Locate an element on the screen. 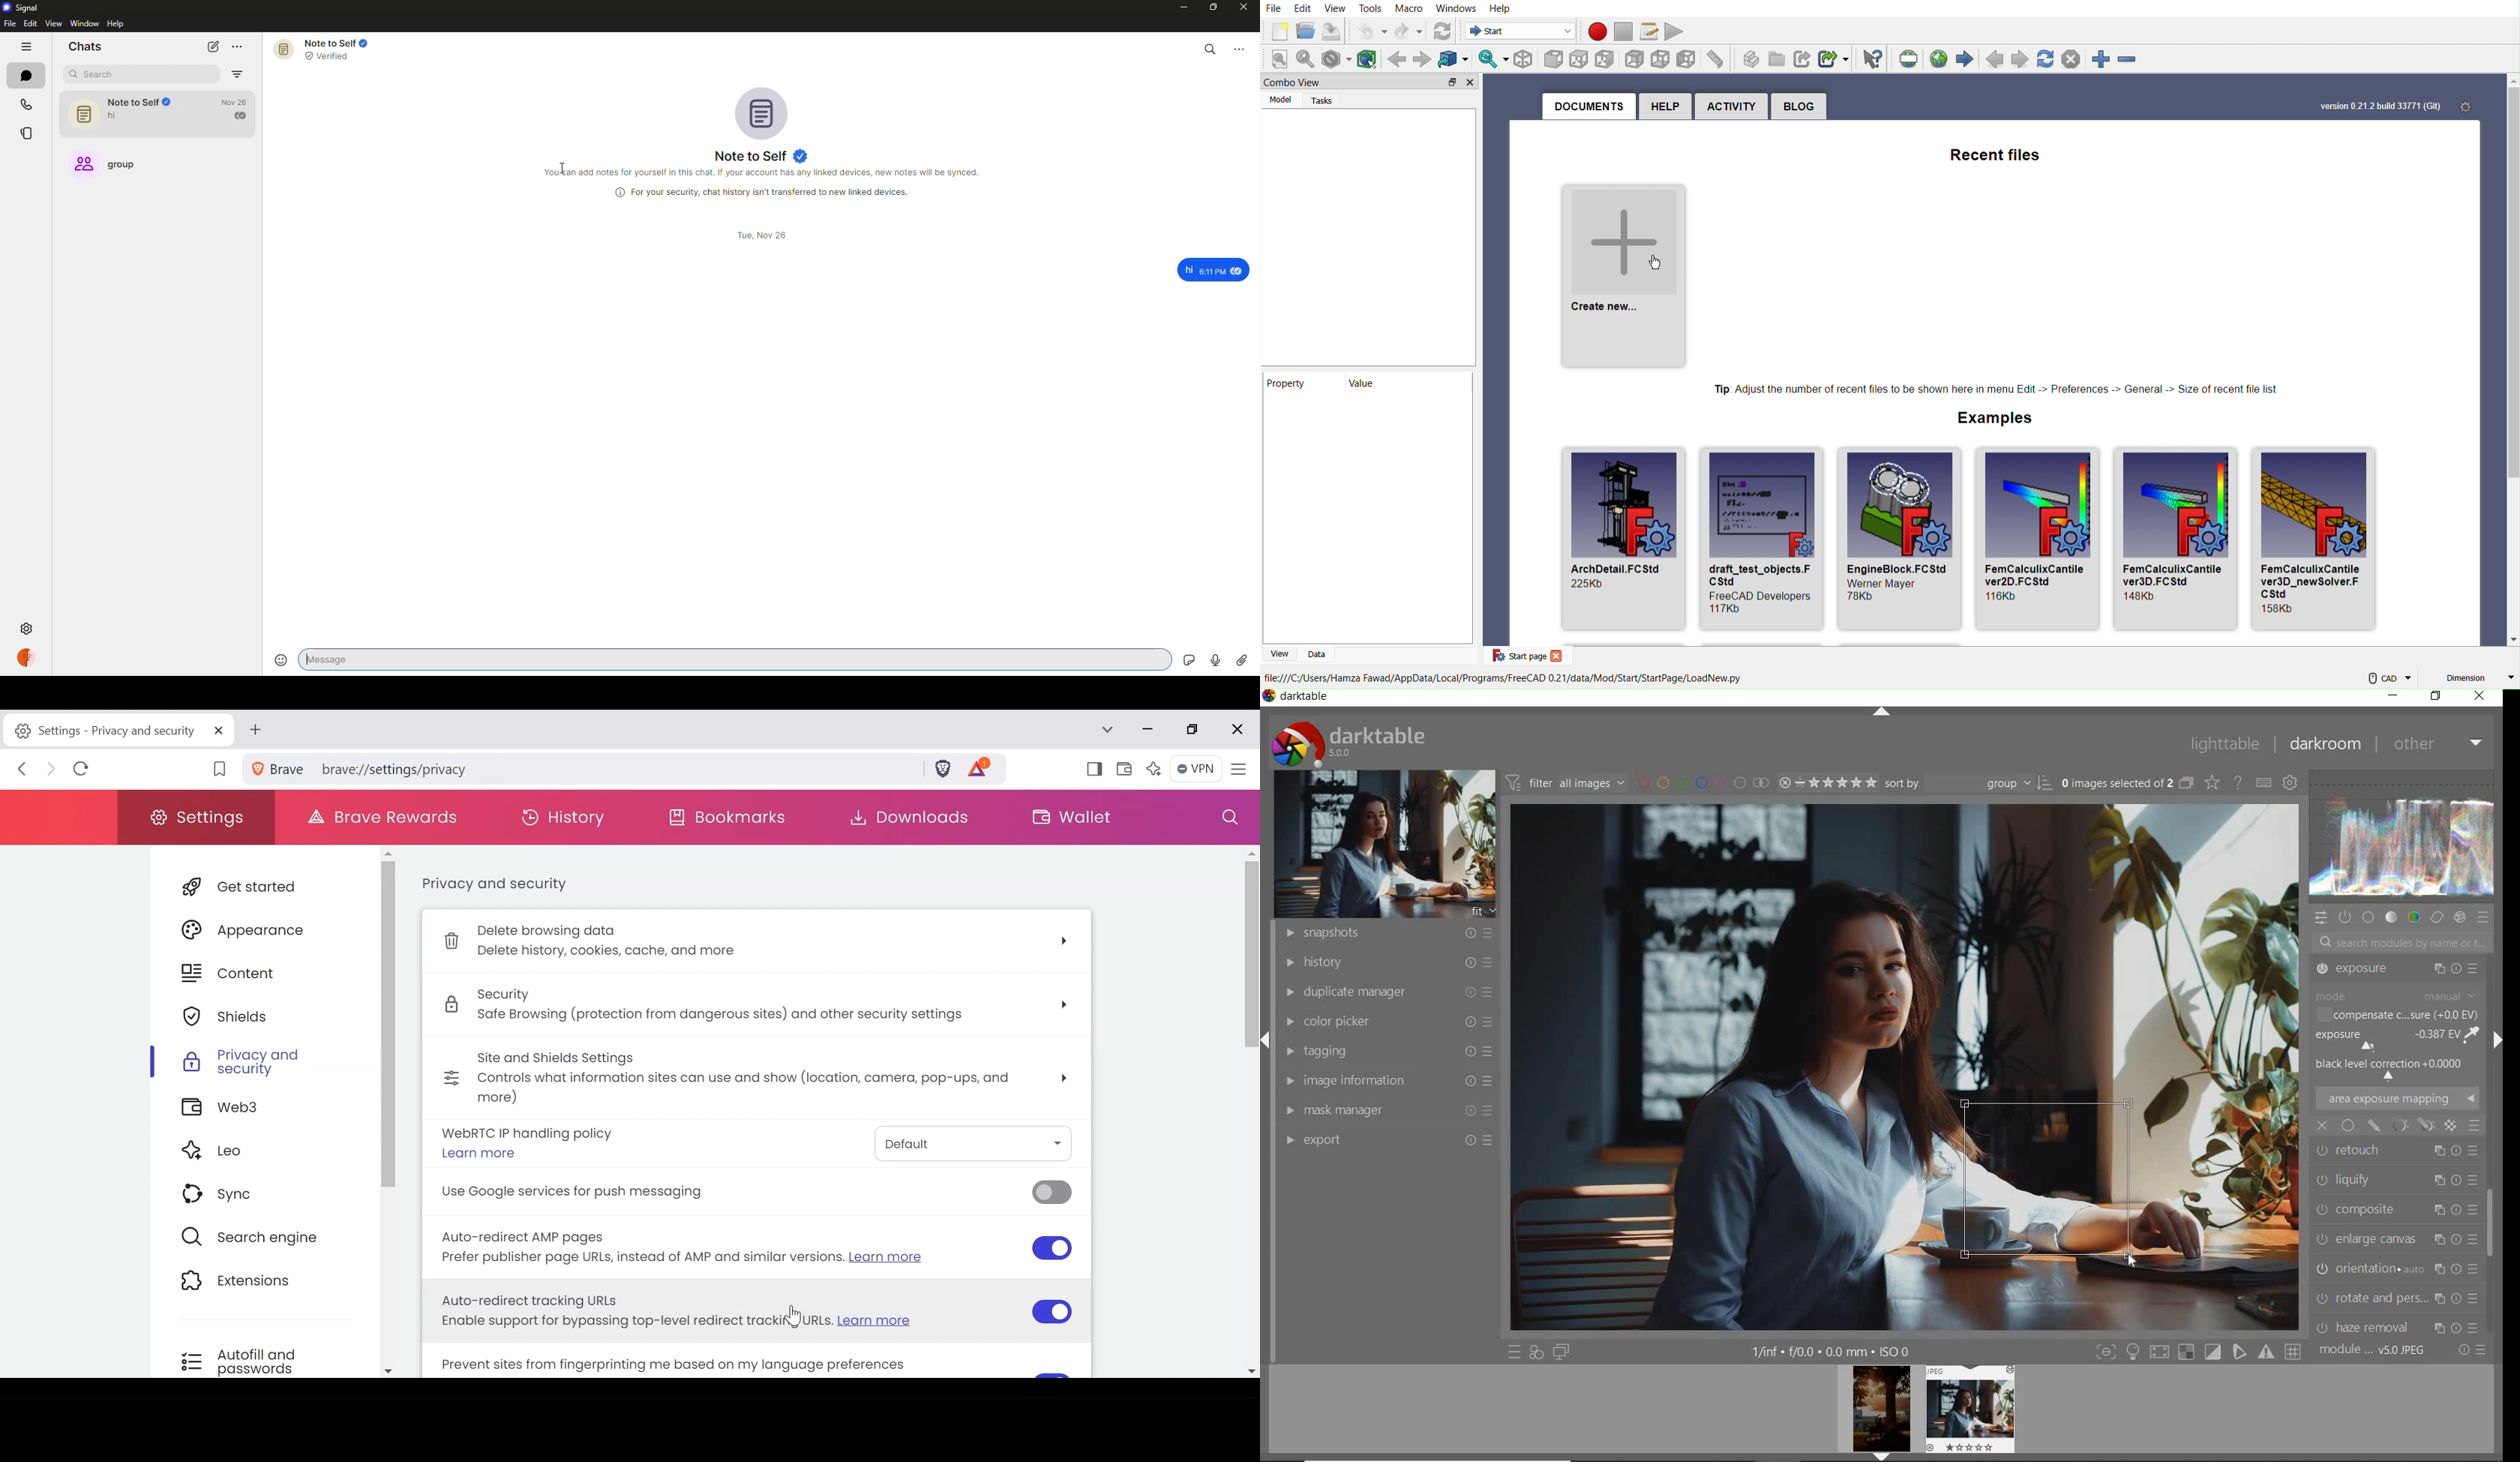 Image resolution: width=2520 pixels, height=1484 pixels. FemCalculixCantile ver2D.FC std 116kb is located at coordinates (2039, 540).